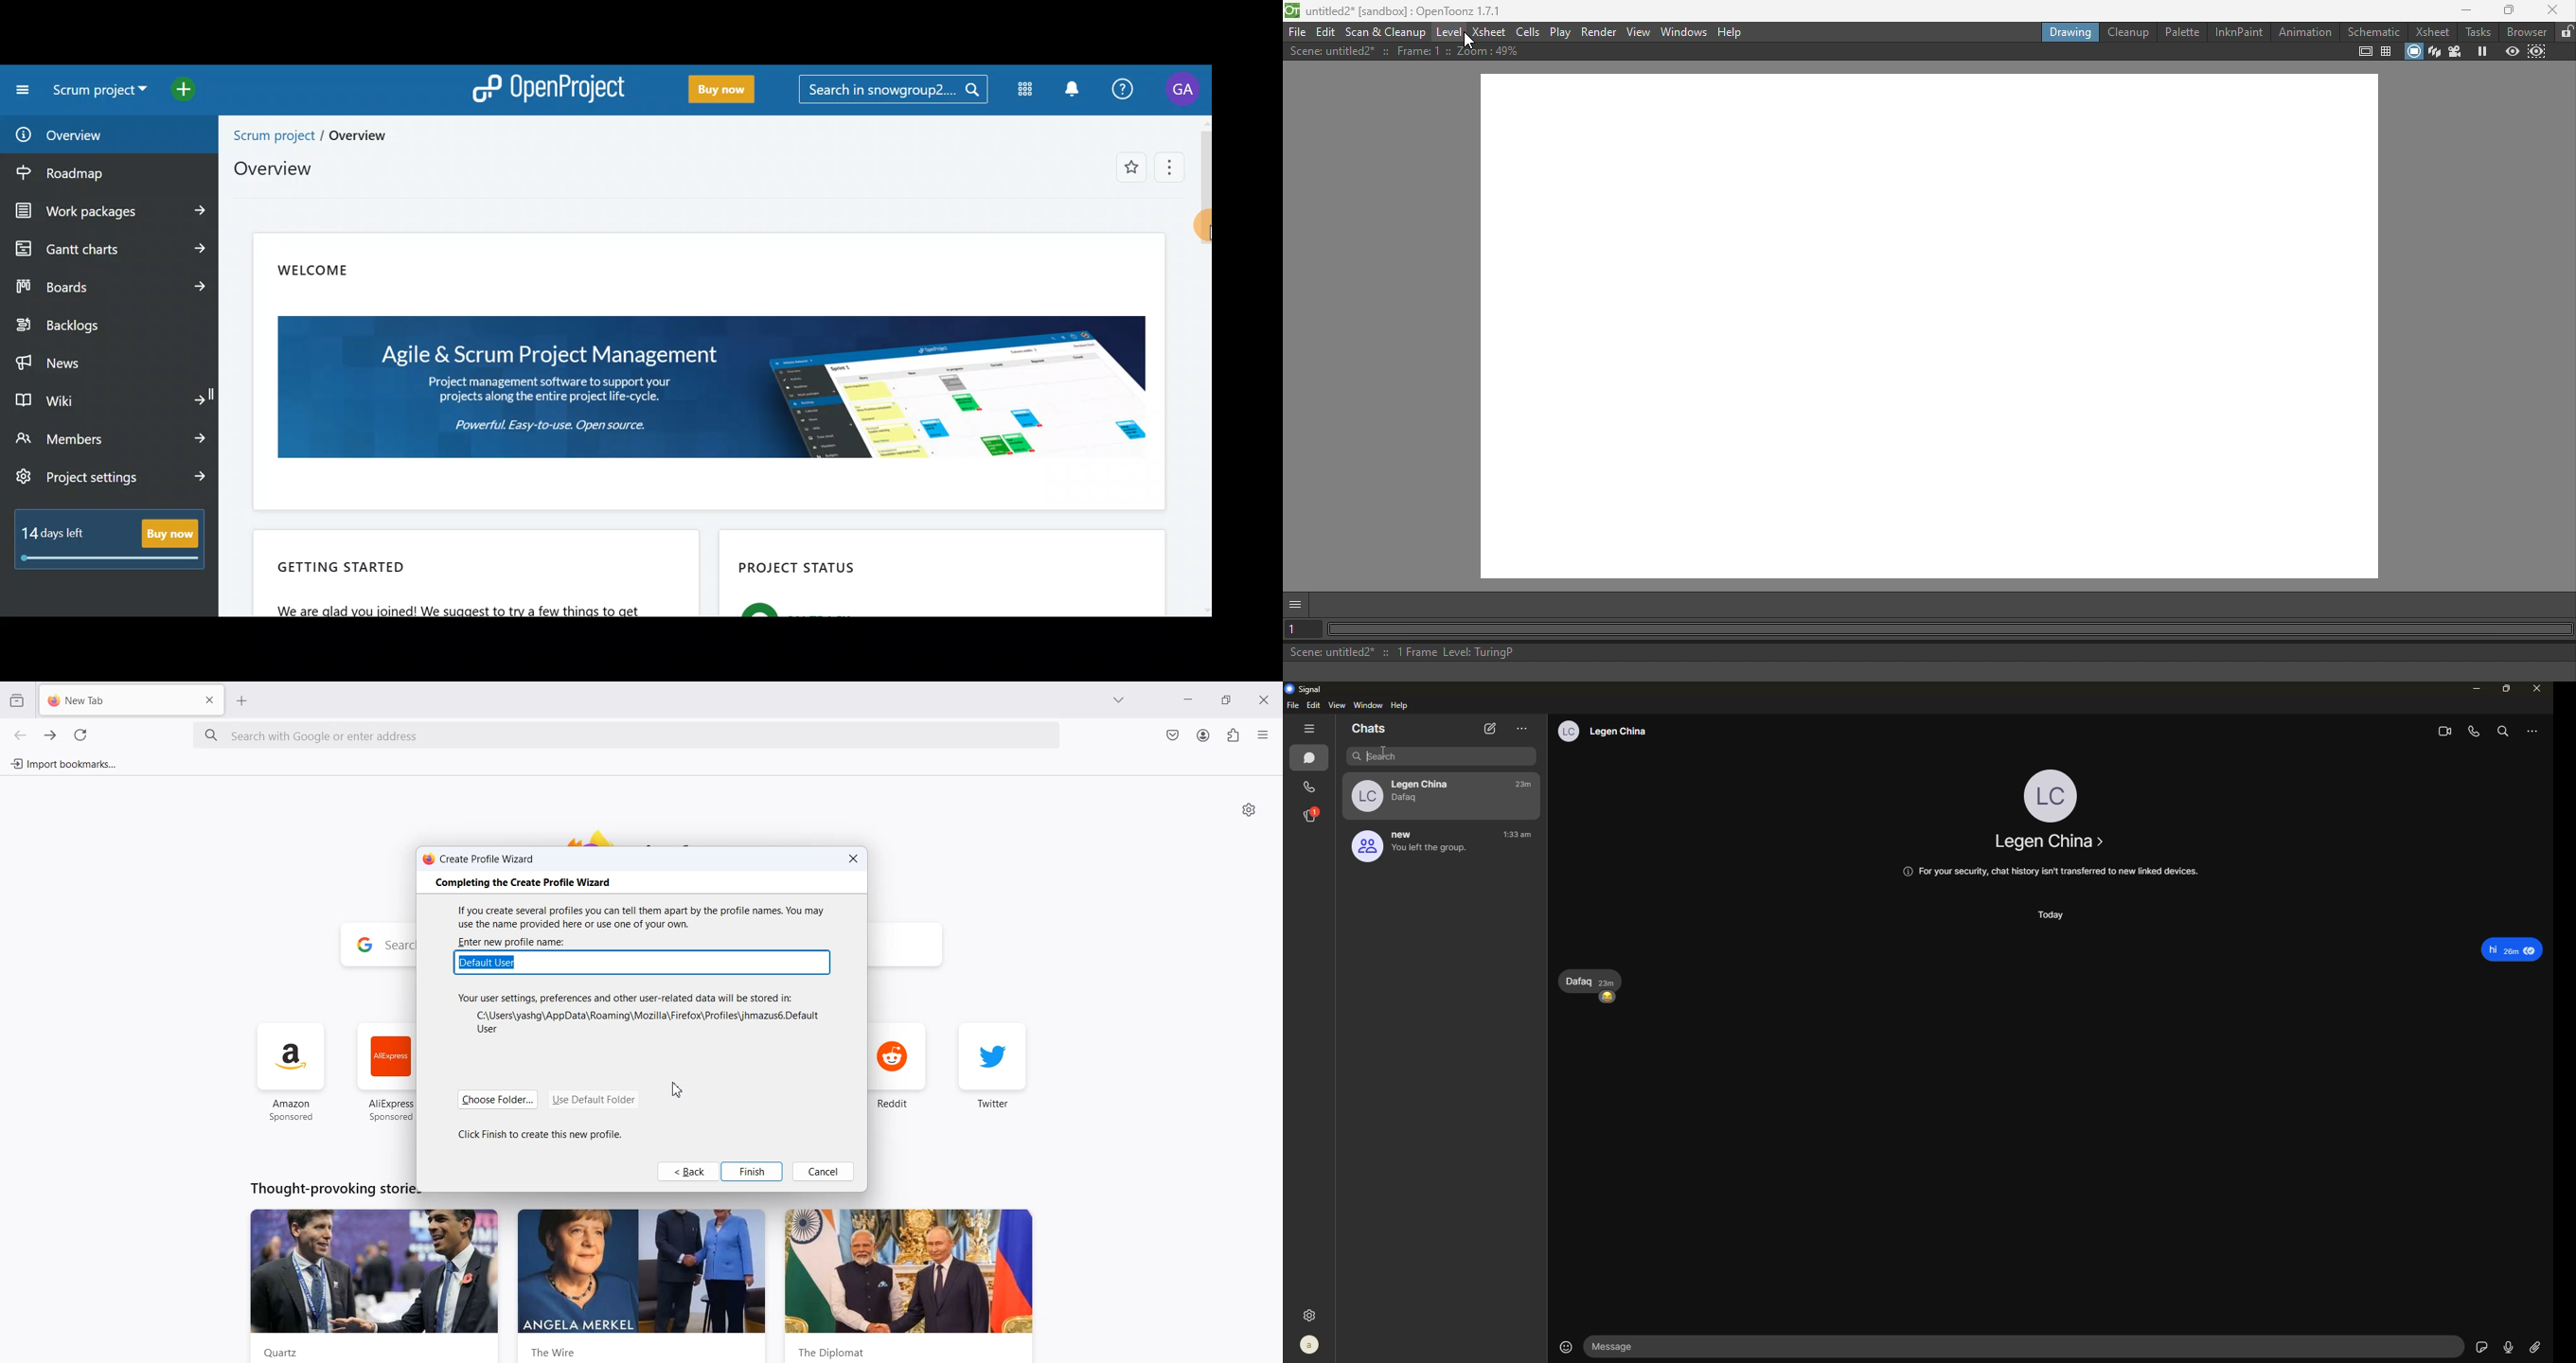 Image resolution: width=2576 pixels, height=1372 pixels. I want to click on Your user settings, preferences and other user-related data will be stored in:, so click(628, 996).